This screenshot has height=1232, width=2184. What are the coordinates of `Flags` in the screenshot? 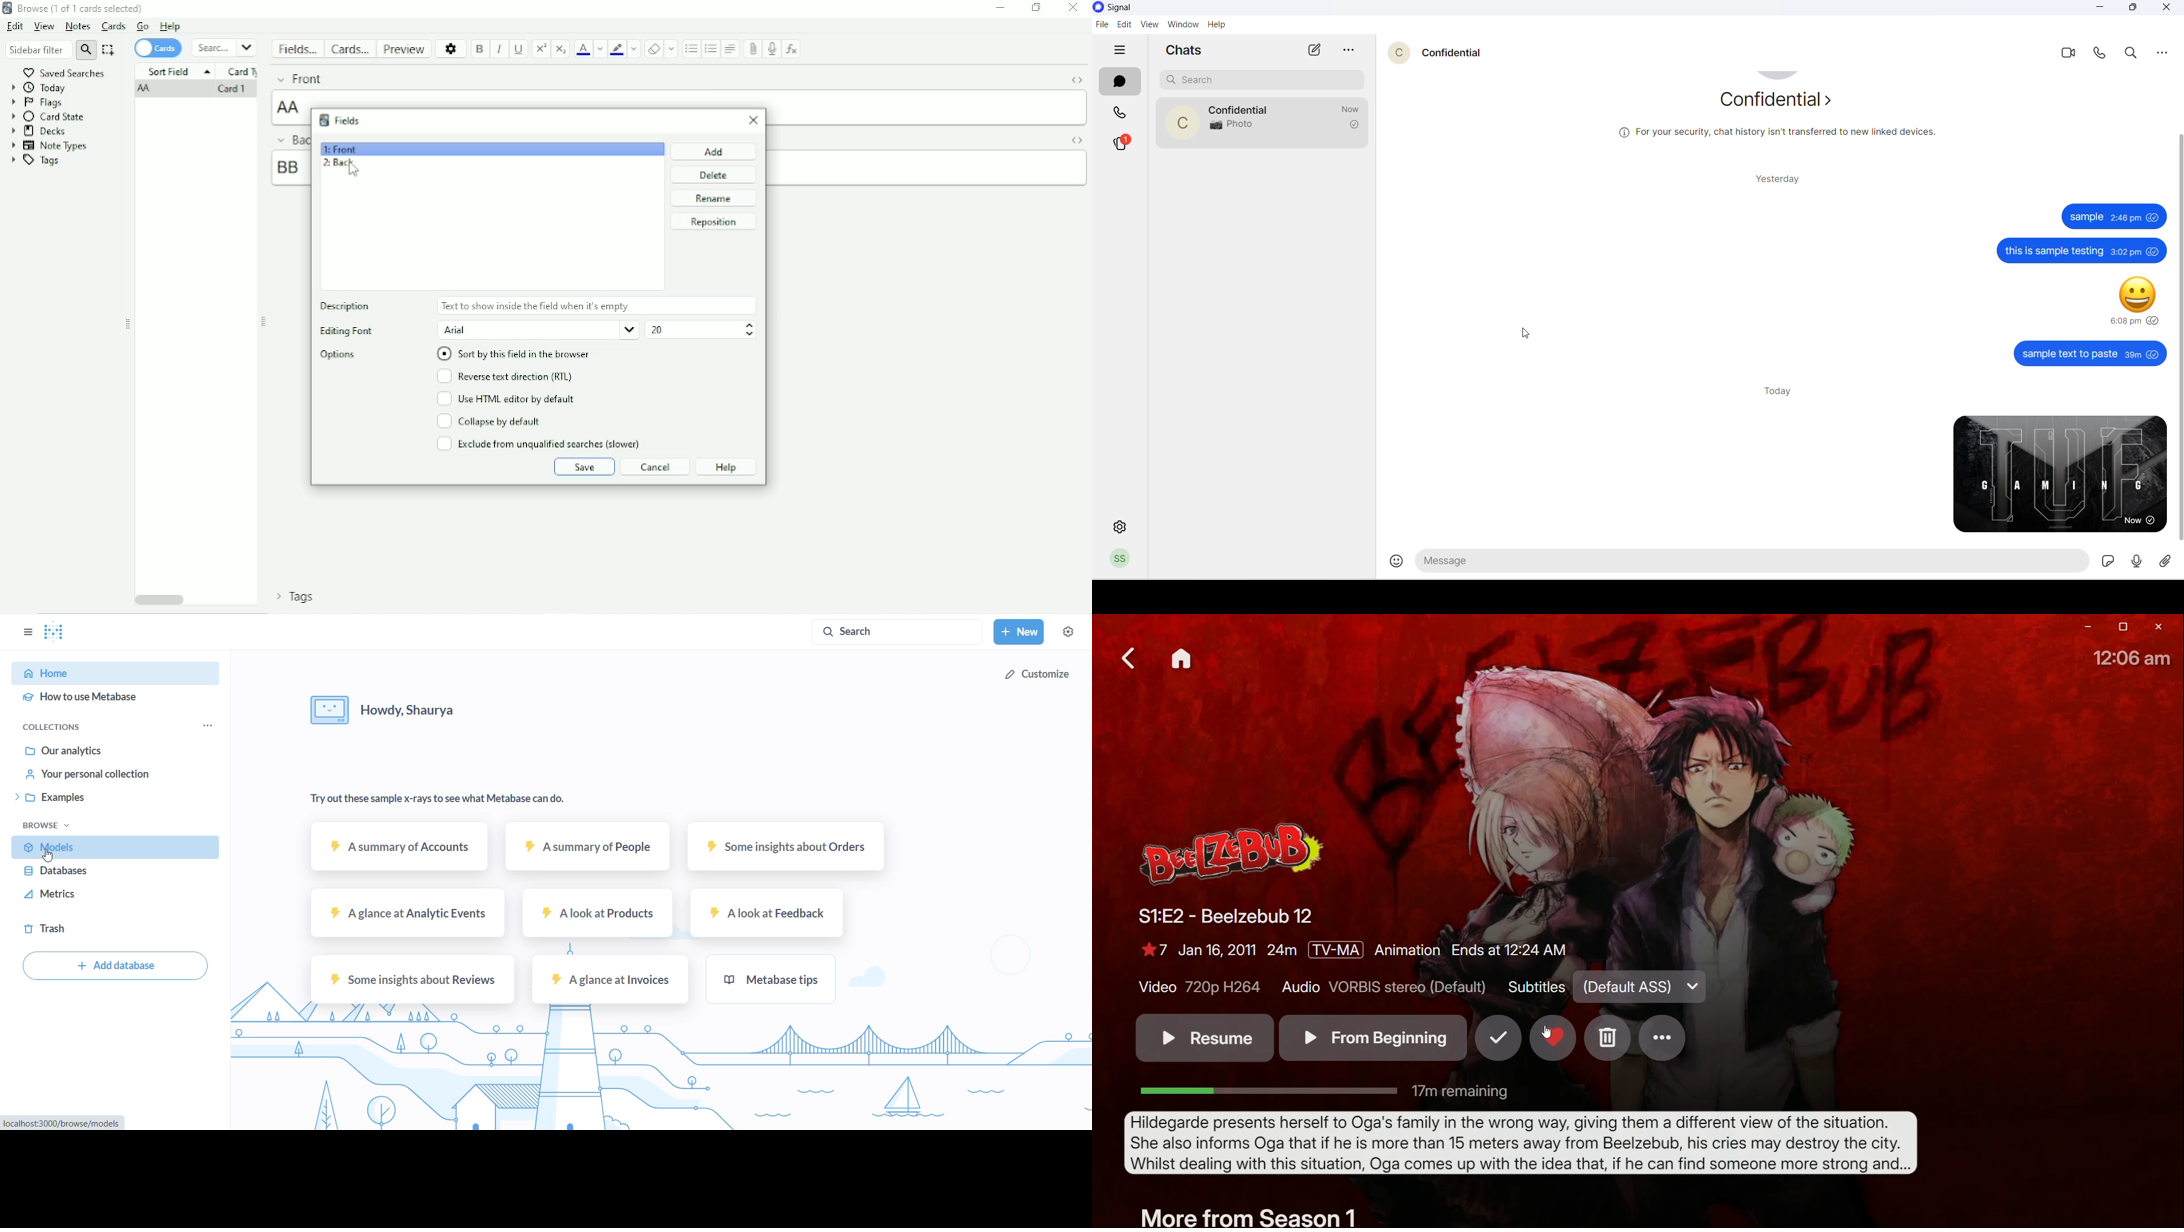 It's located at (37, 103).